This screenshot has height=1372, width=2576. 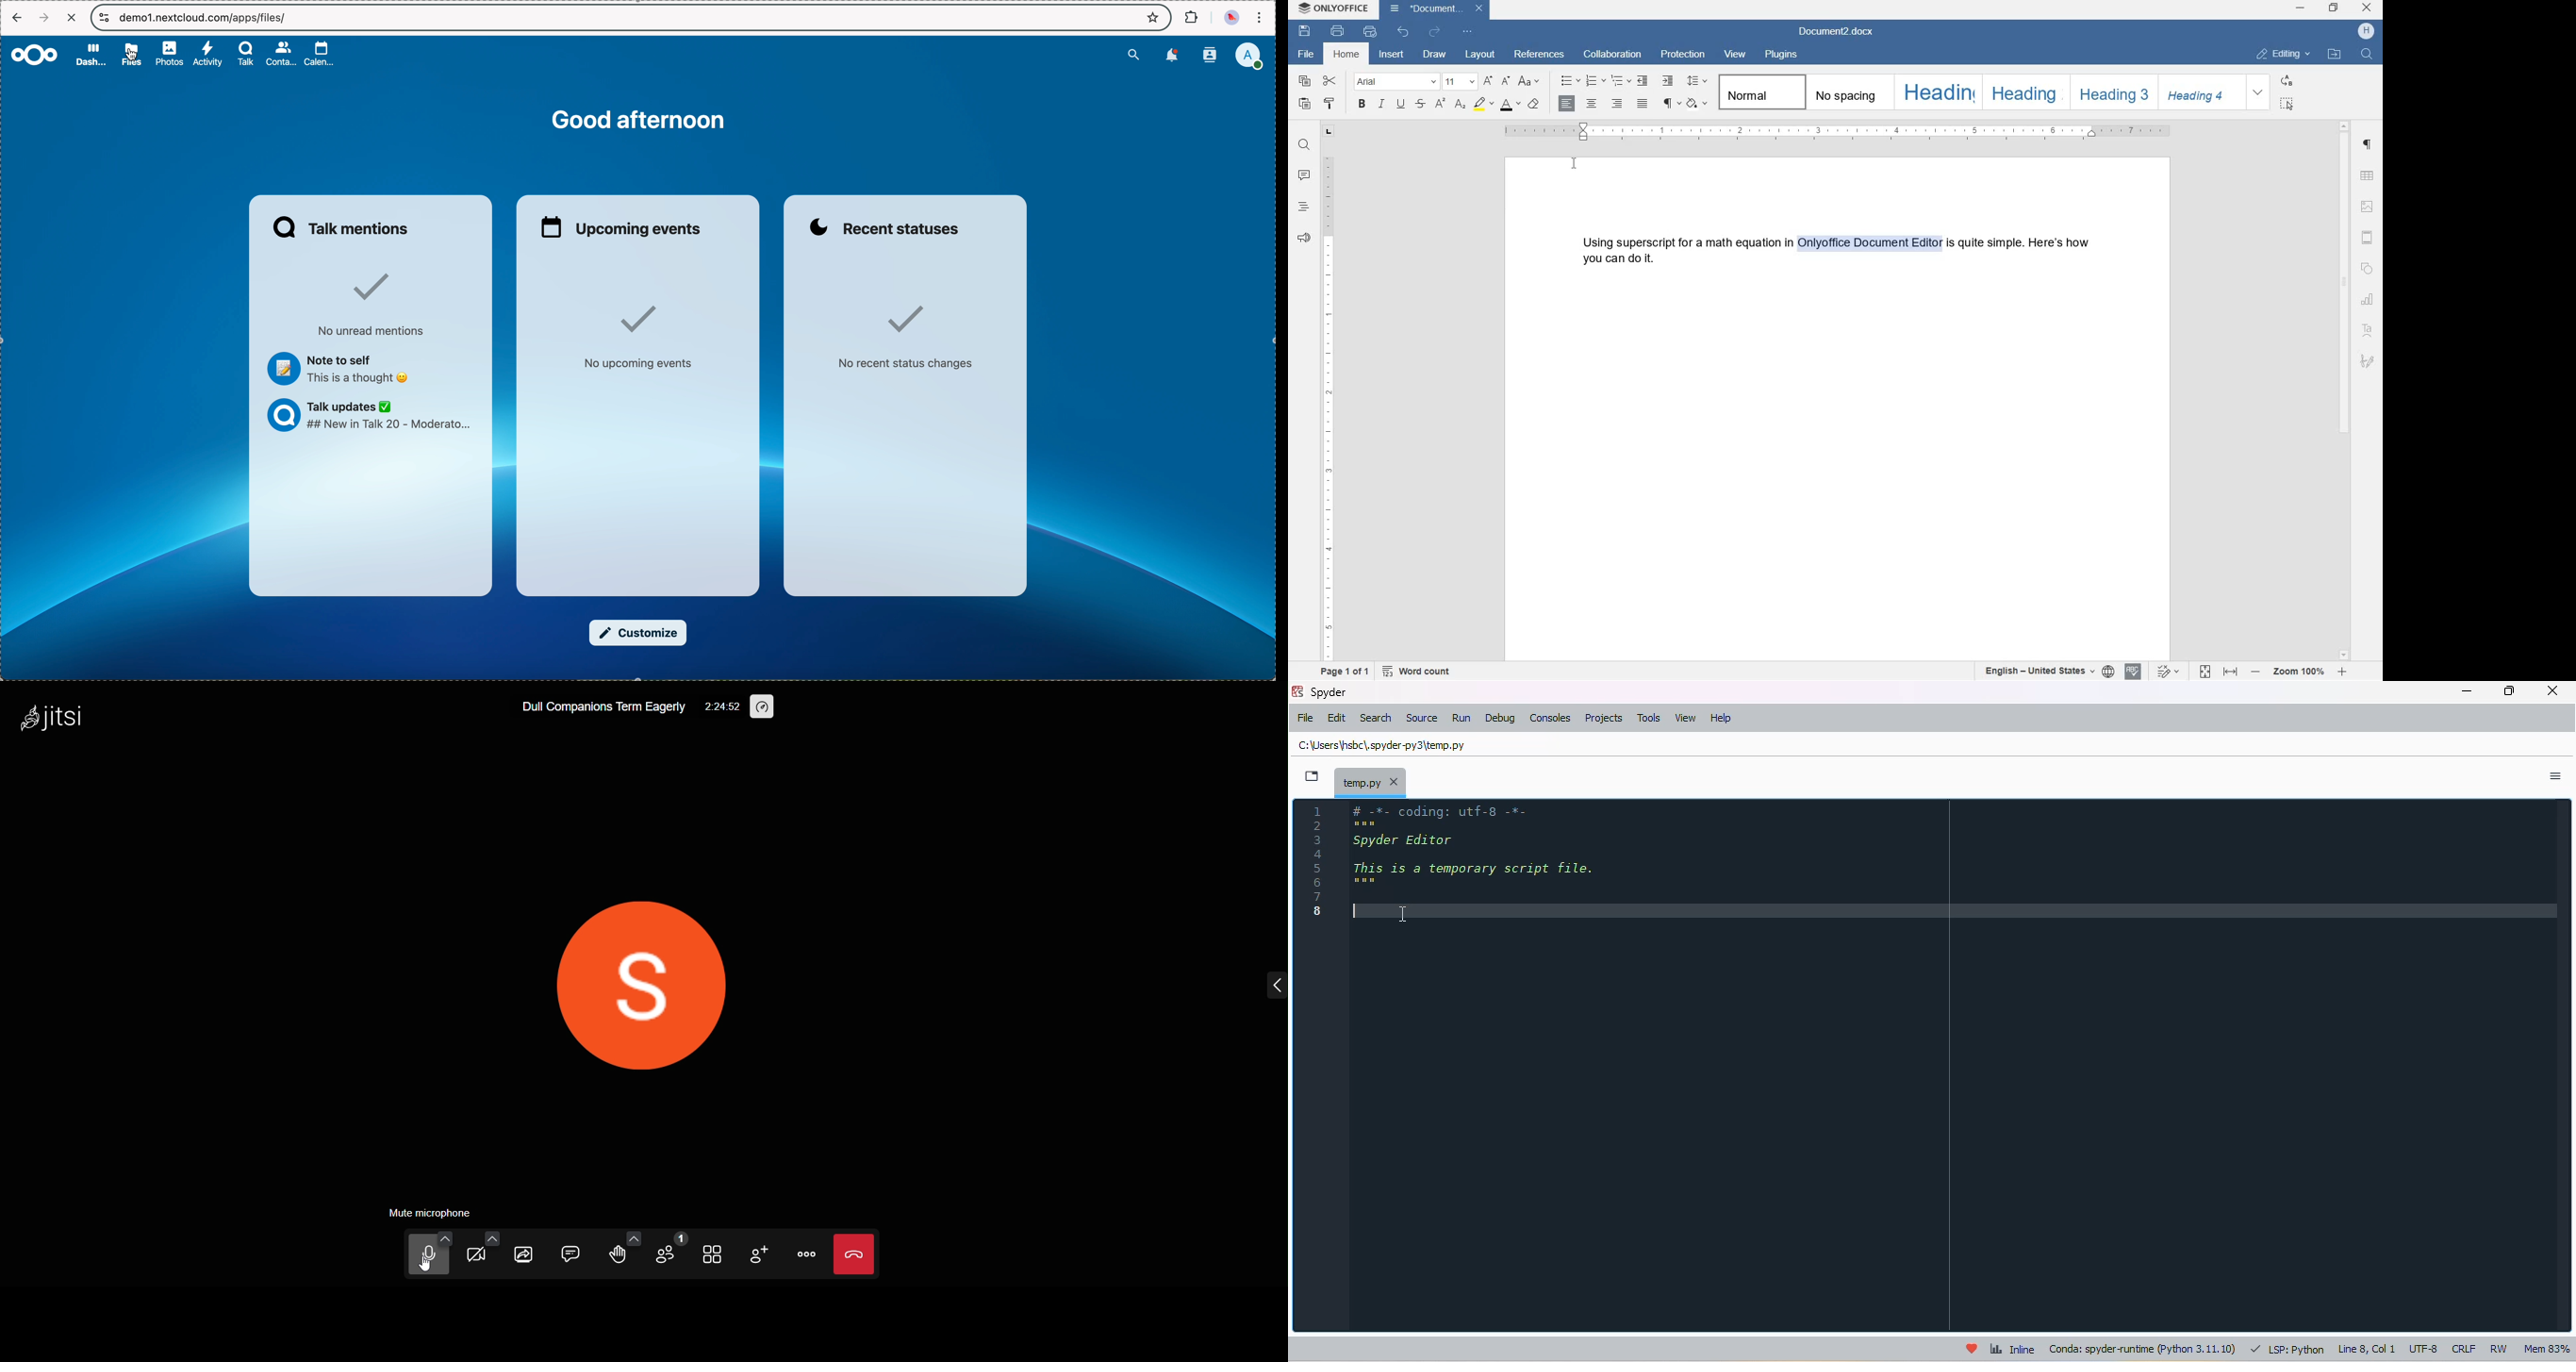 What do you see at coordinates (2368, 331) in the screenshot?
I see `Text Art` at bounding box center [2368, 331].